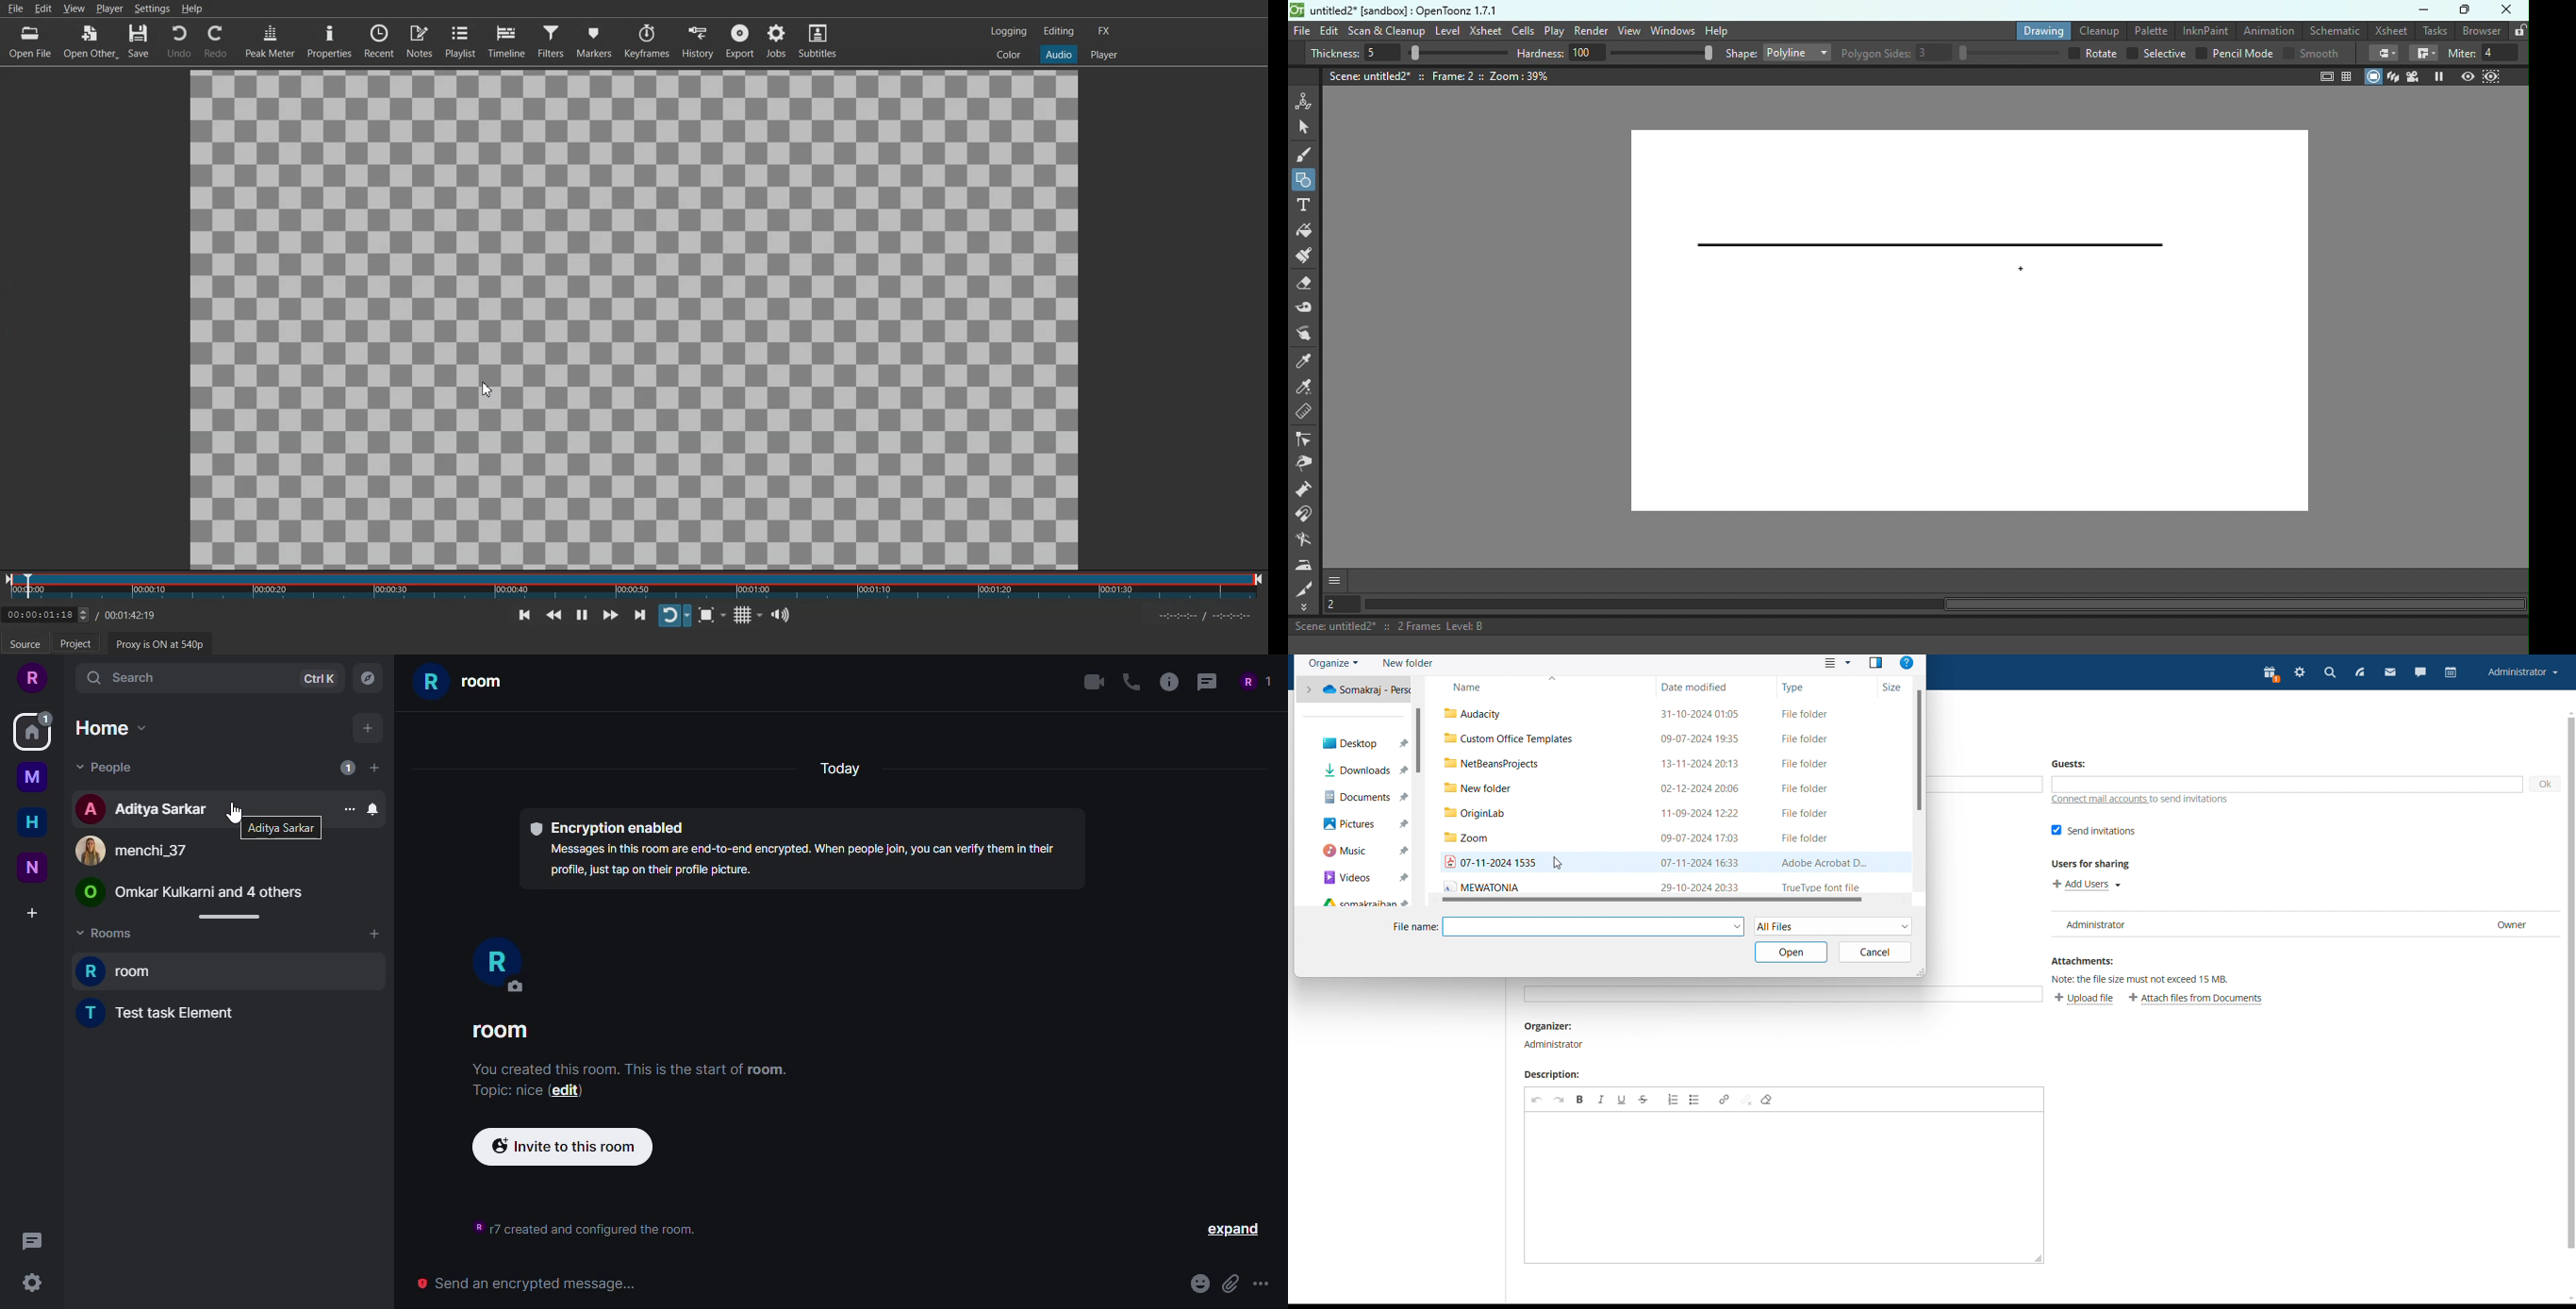 The height and width of the screenshot is (1316, 2576). What do you see at coordinates (2416, 76) in the screenshot?
I see `Camera view` at bounding box center [2416, 76].